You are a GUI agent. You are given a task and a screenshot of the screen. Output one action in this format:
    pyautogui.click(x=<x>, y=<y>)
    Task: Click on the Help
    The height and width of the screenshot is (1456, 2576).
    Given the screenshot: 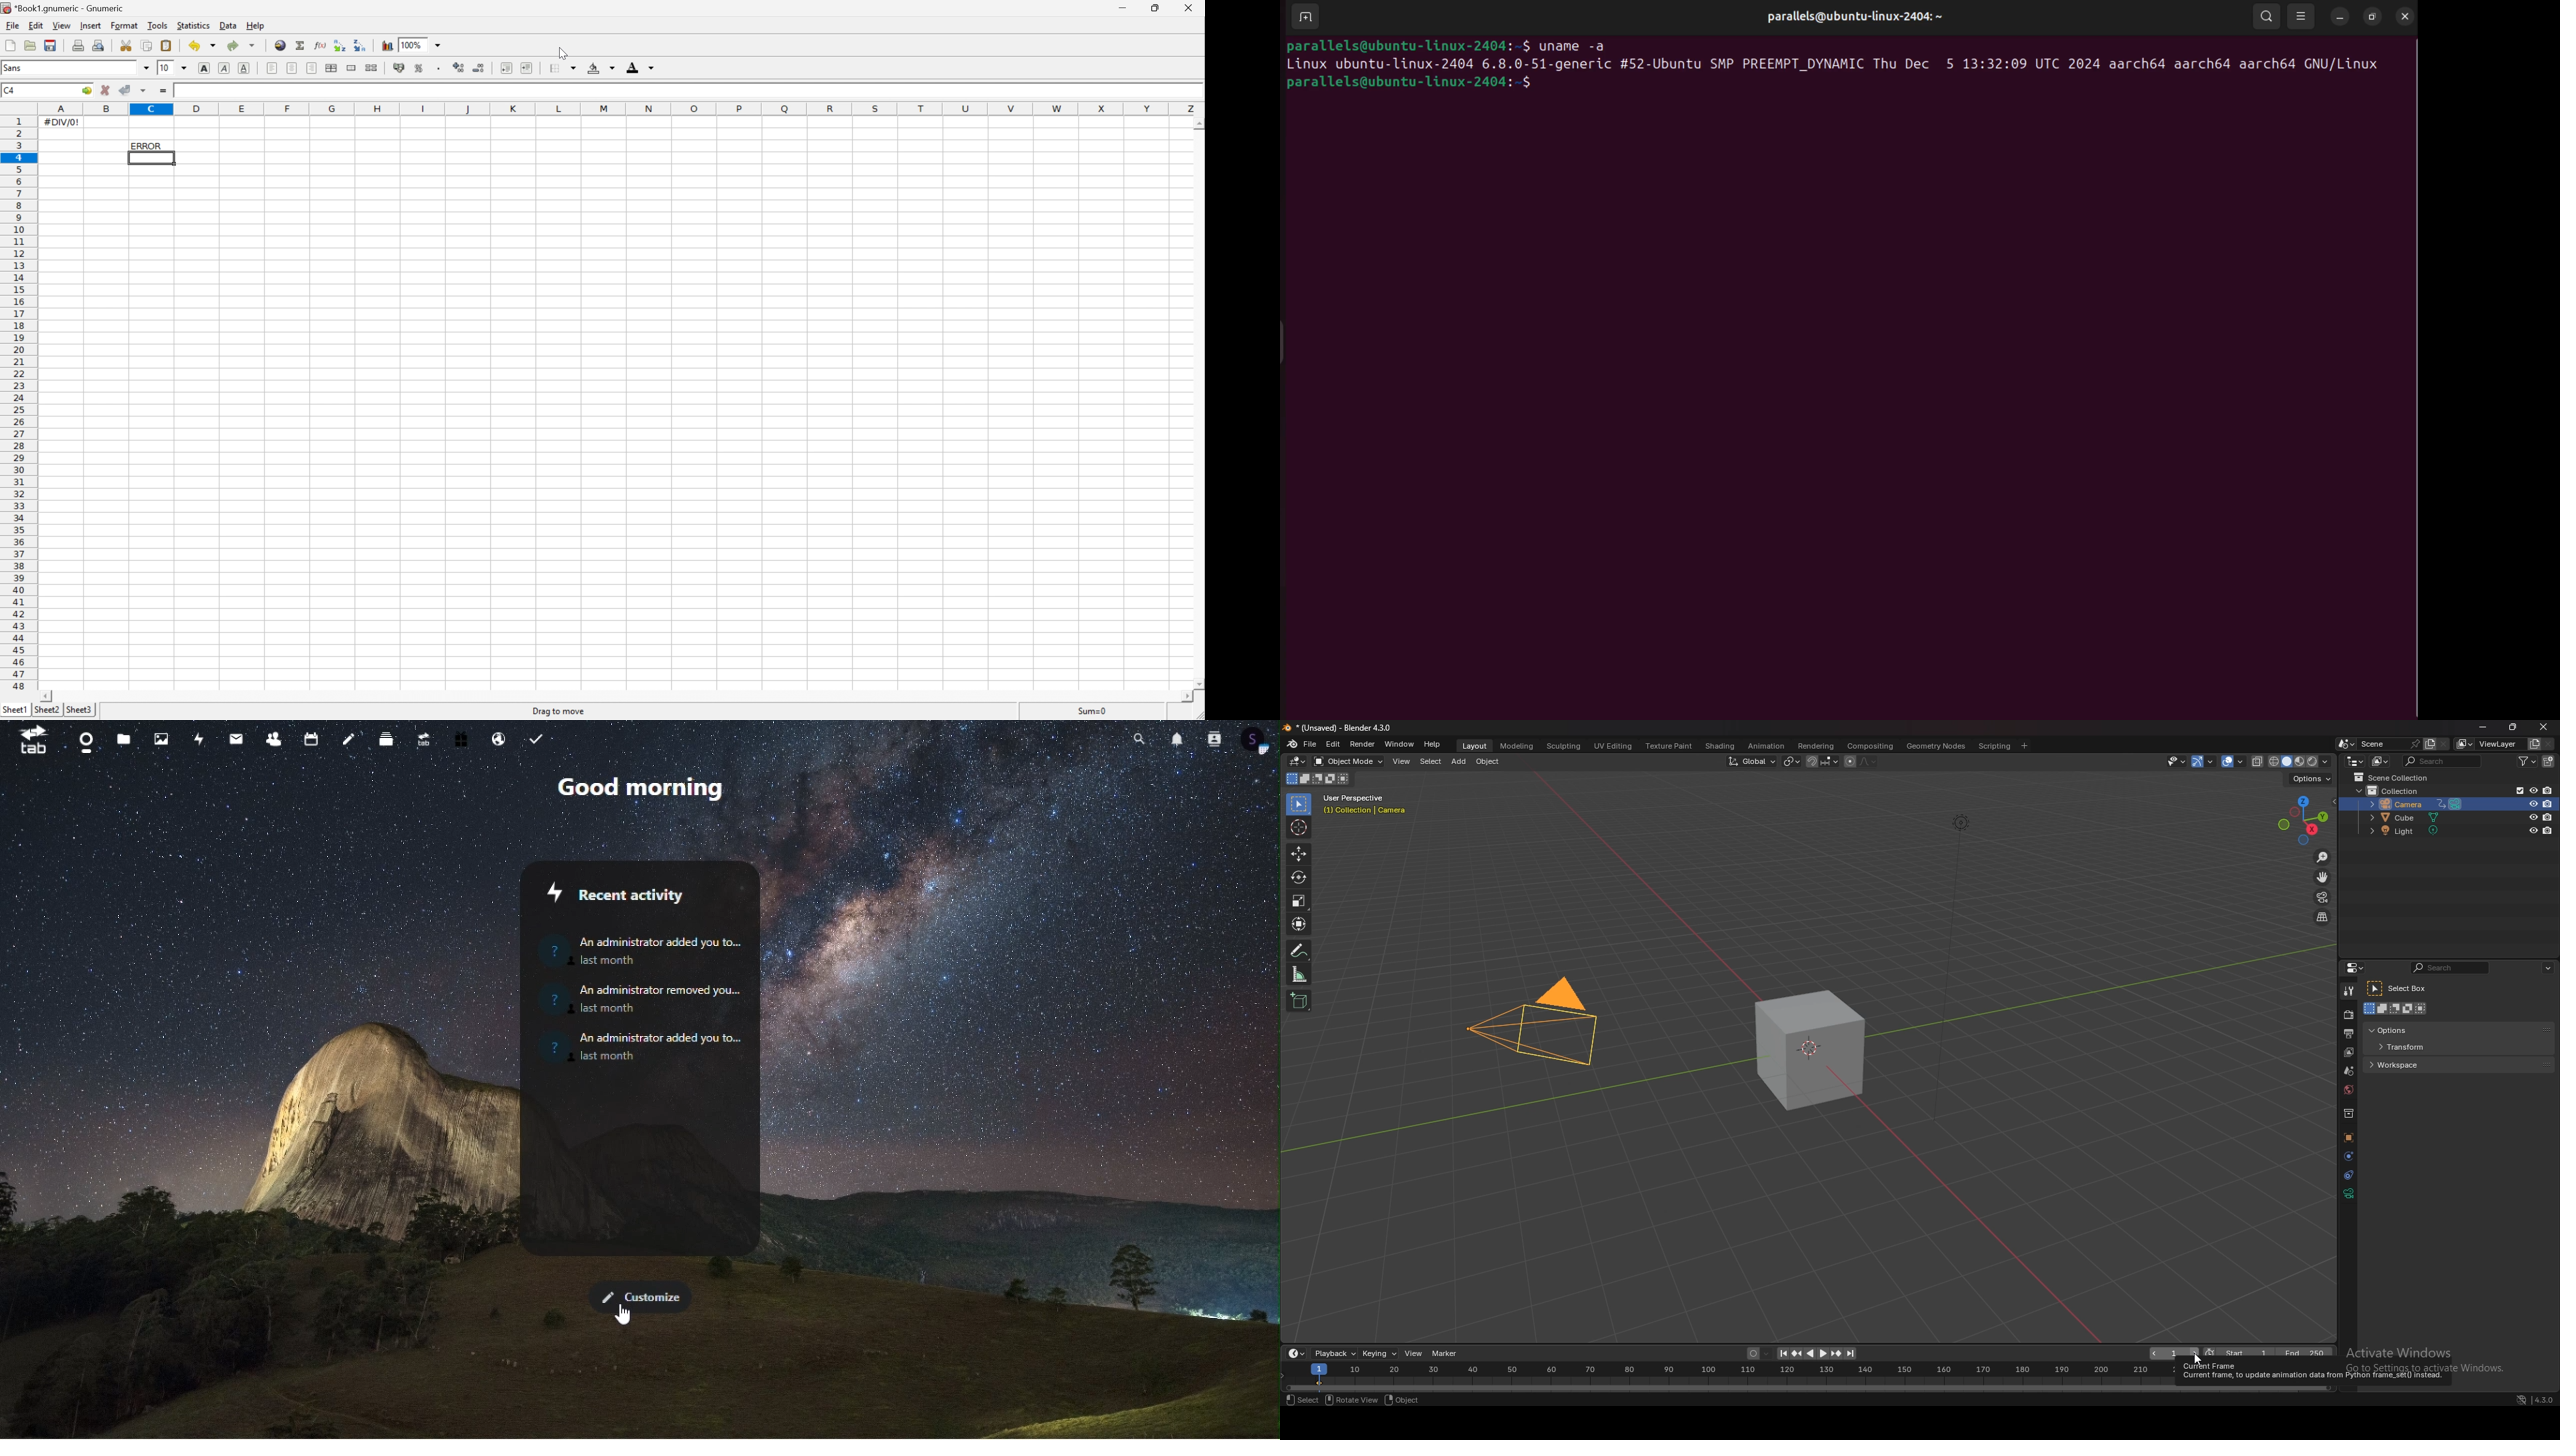 What is the action you would take?
    pyautogui.click(x=255, y=25)
    